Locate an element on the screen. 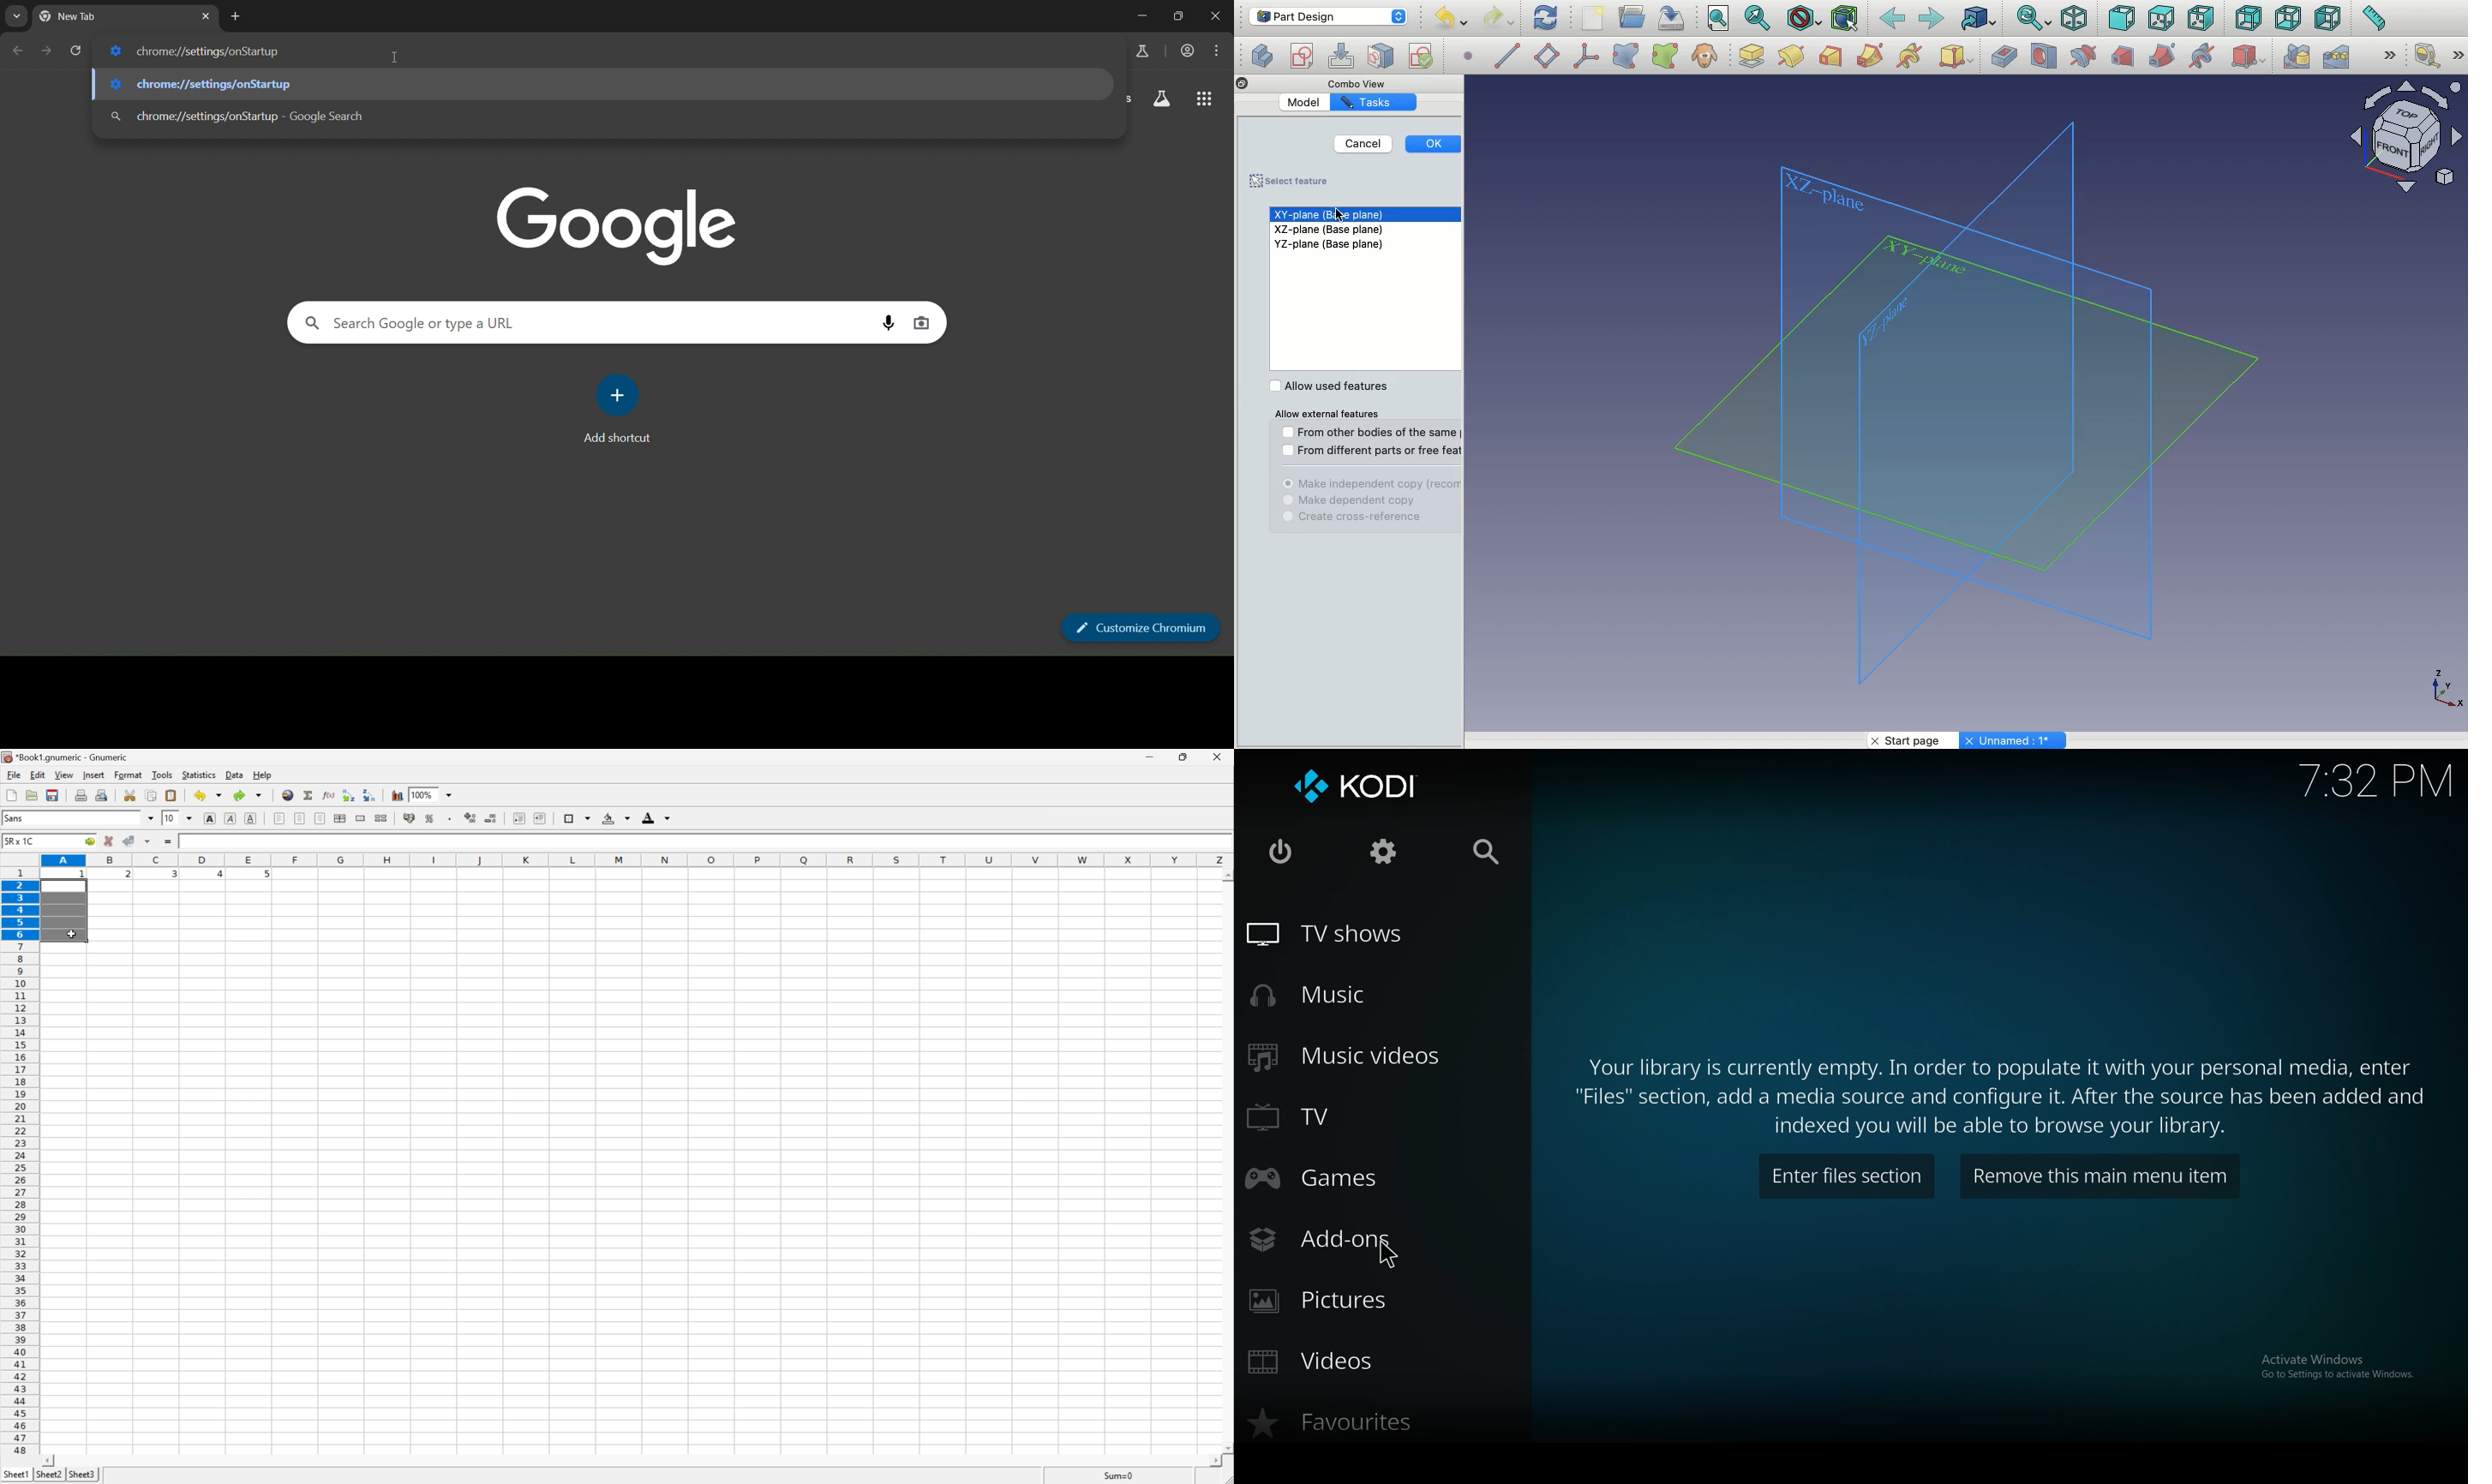 This screenshot has height=1484, width=2492. Hole is located at coordinates (2044, 57).